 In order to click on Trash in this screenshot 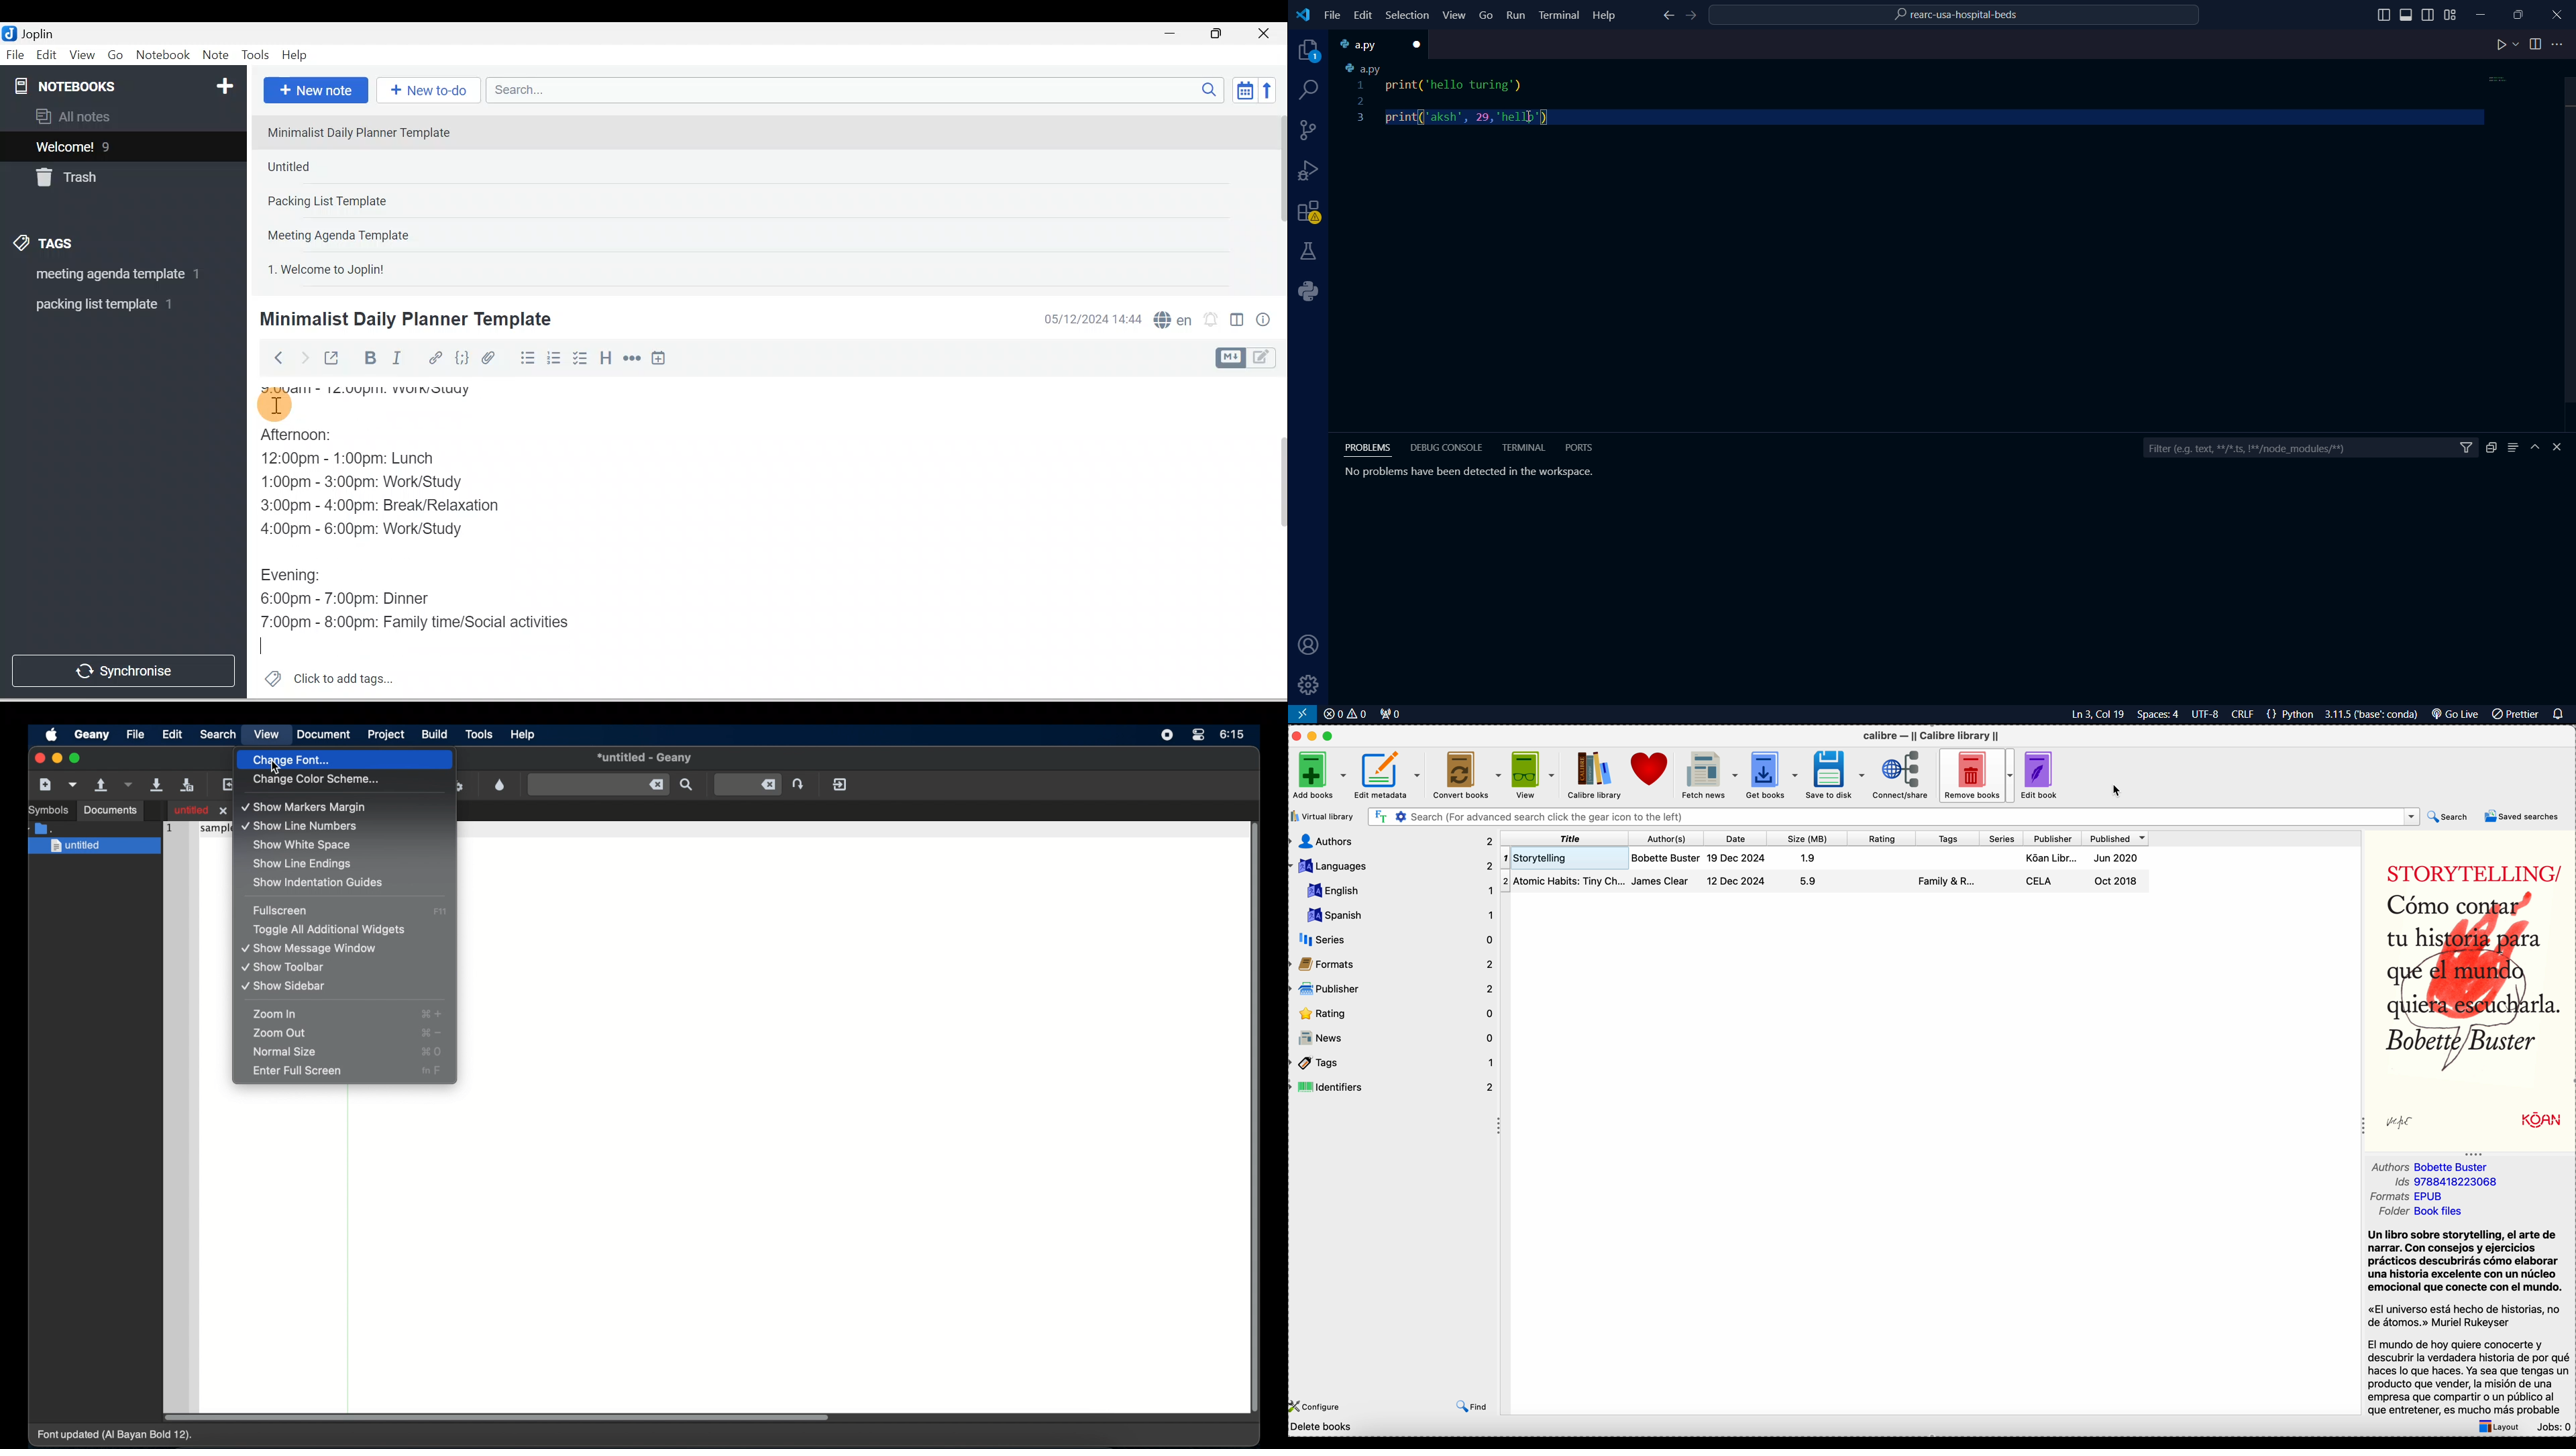, I will do `click(99, 174)`.